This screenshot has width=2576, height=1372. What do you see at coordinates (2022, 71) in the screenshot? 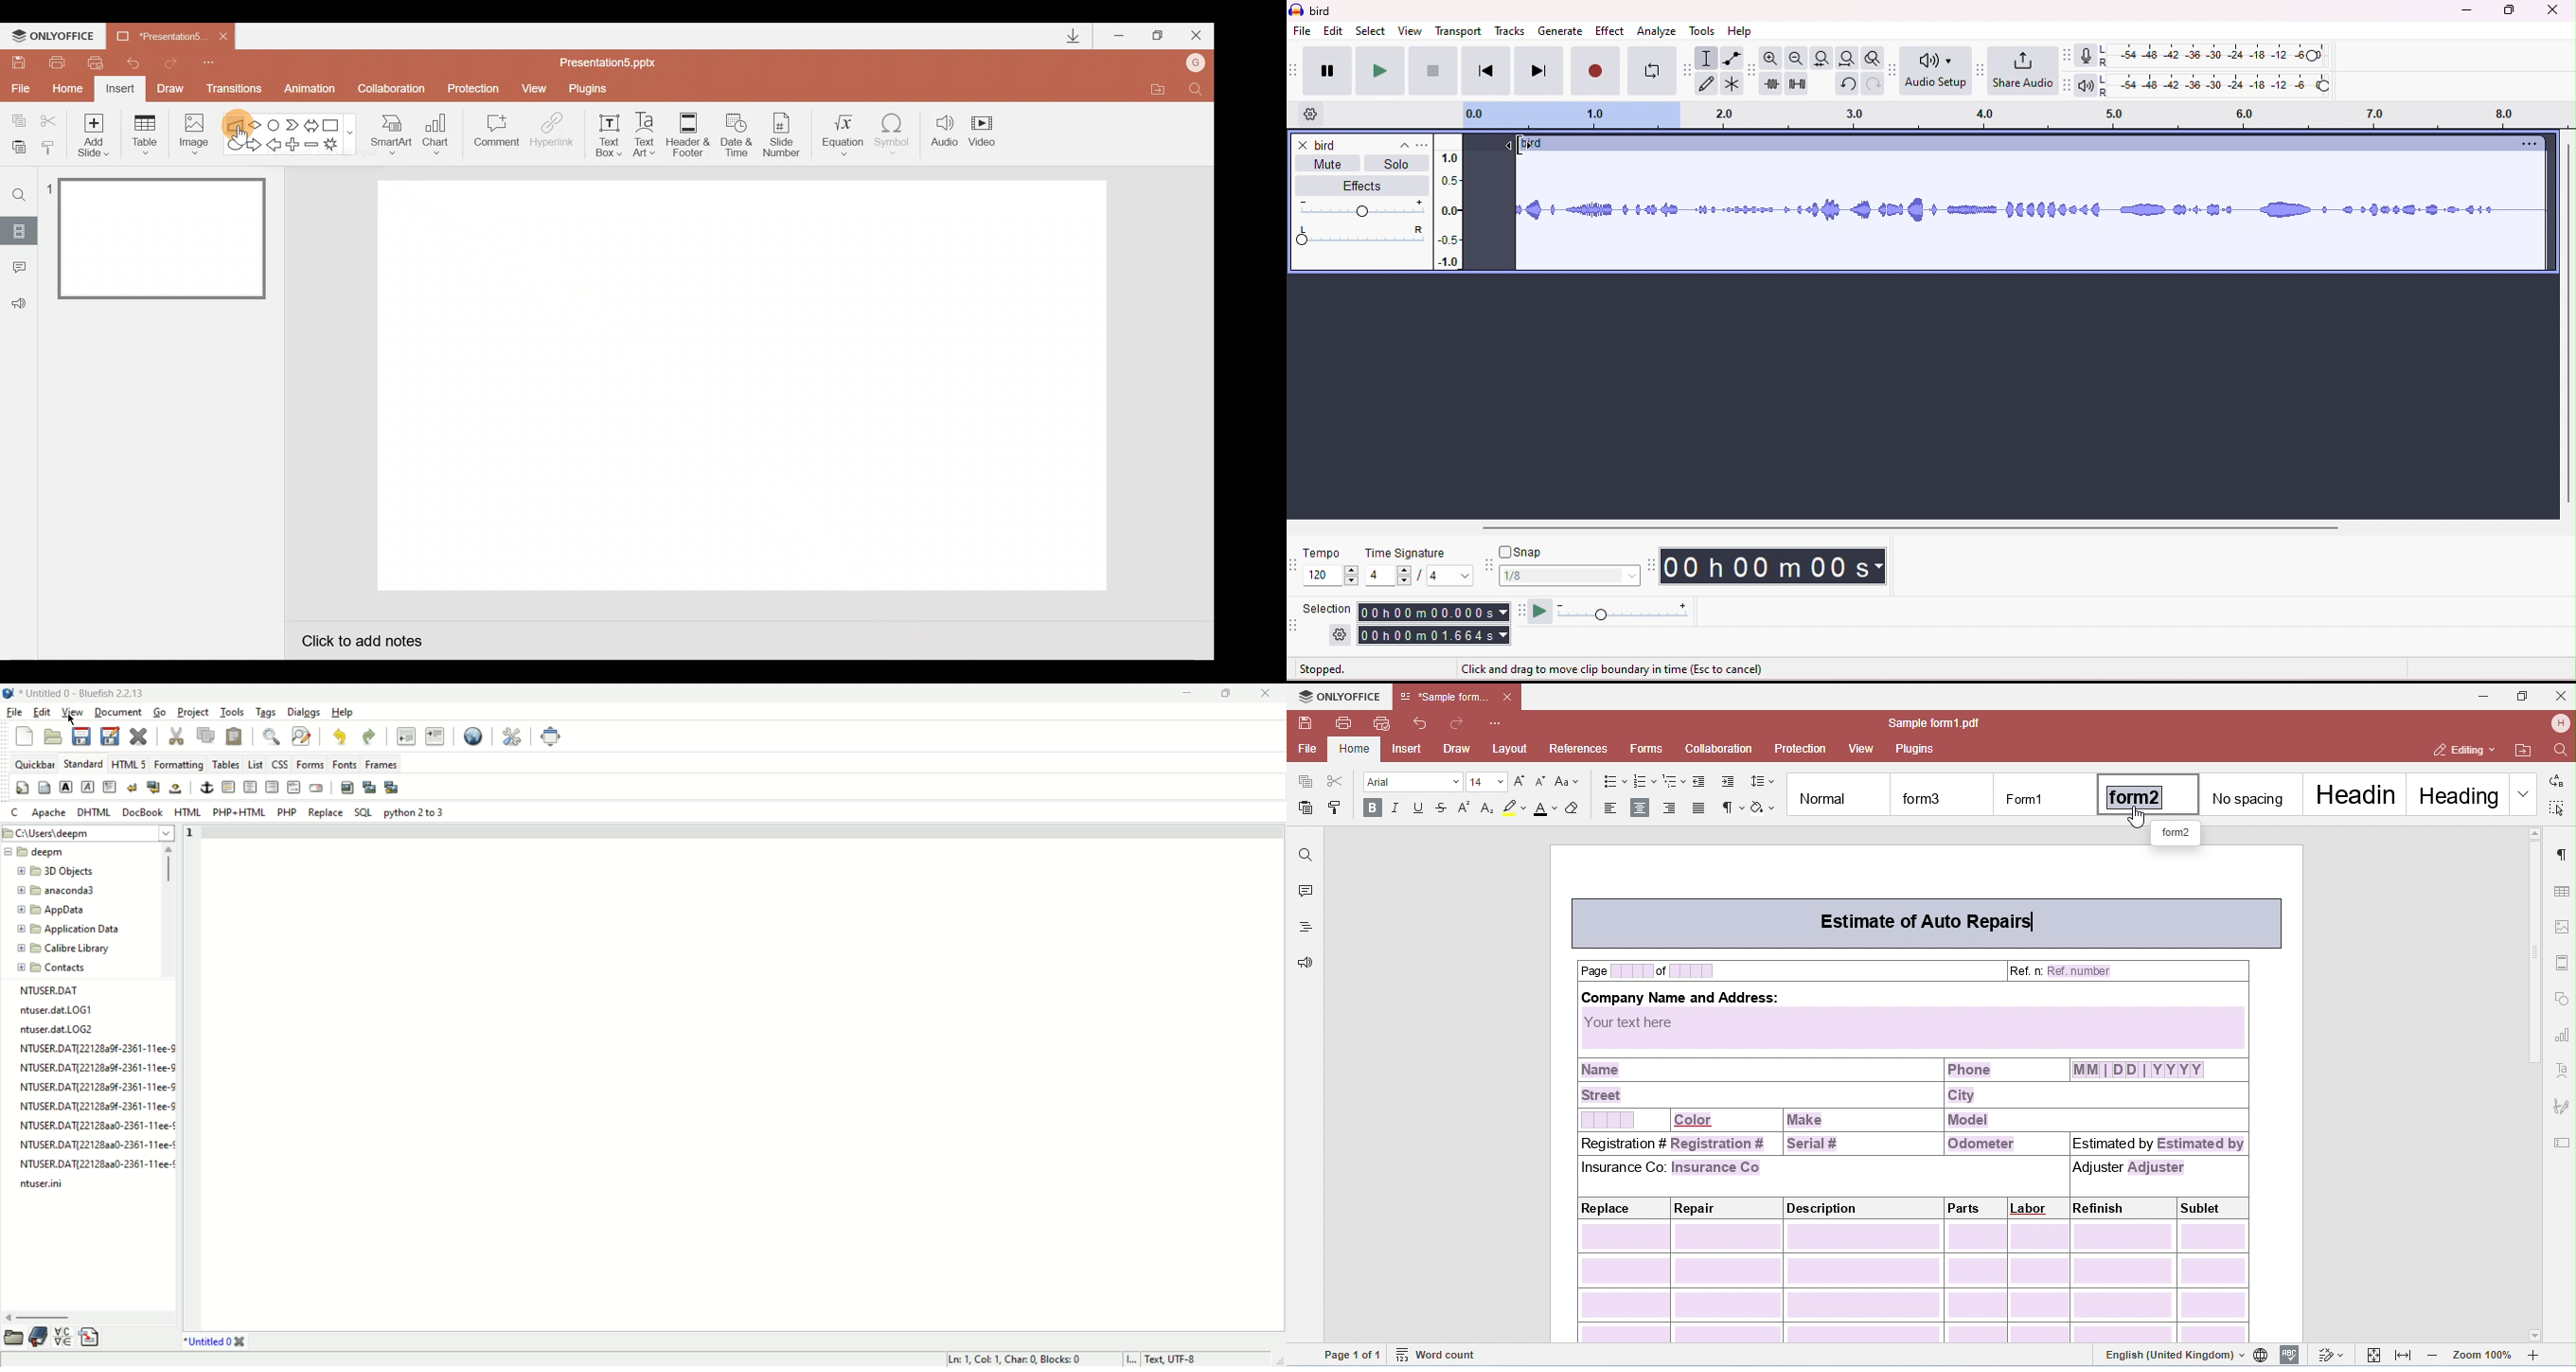
I see `share audio ` at bounding box center [2022, 71].